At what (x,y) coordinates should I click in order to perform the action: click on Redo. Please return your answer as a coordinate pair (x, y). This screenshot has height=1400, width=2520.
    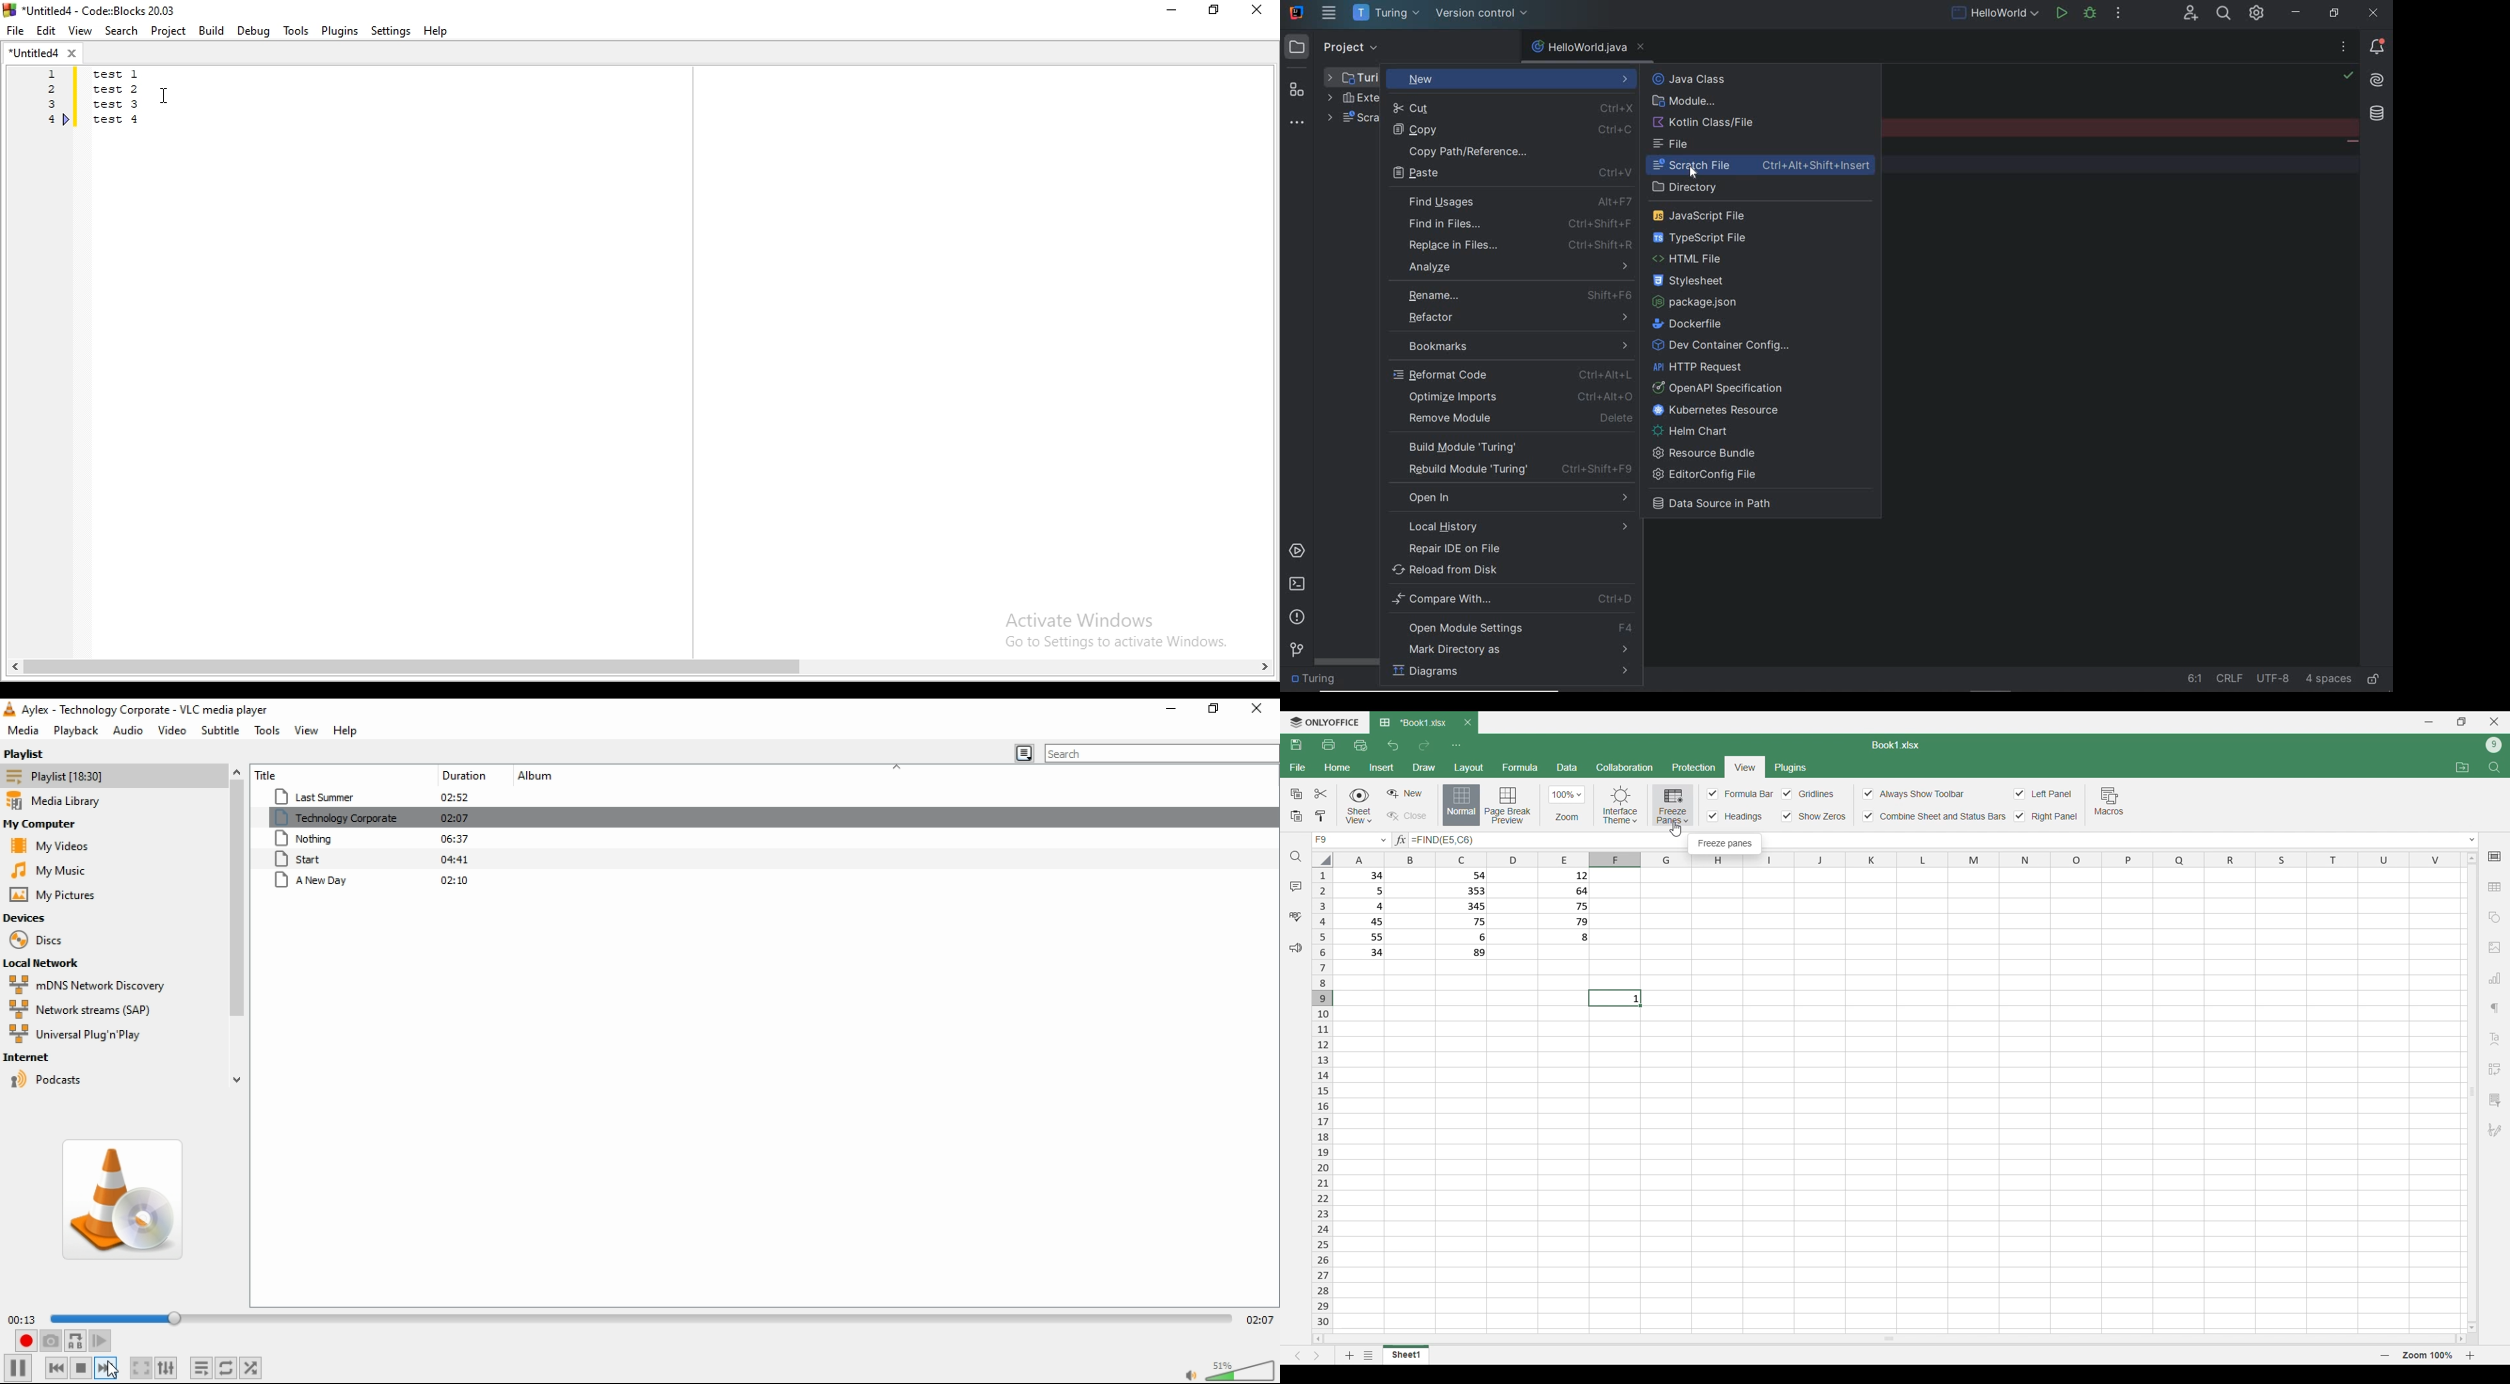
    Looking at the image, I should click on (1424, 746).